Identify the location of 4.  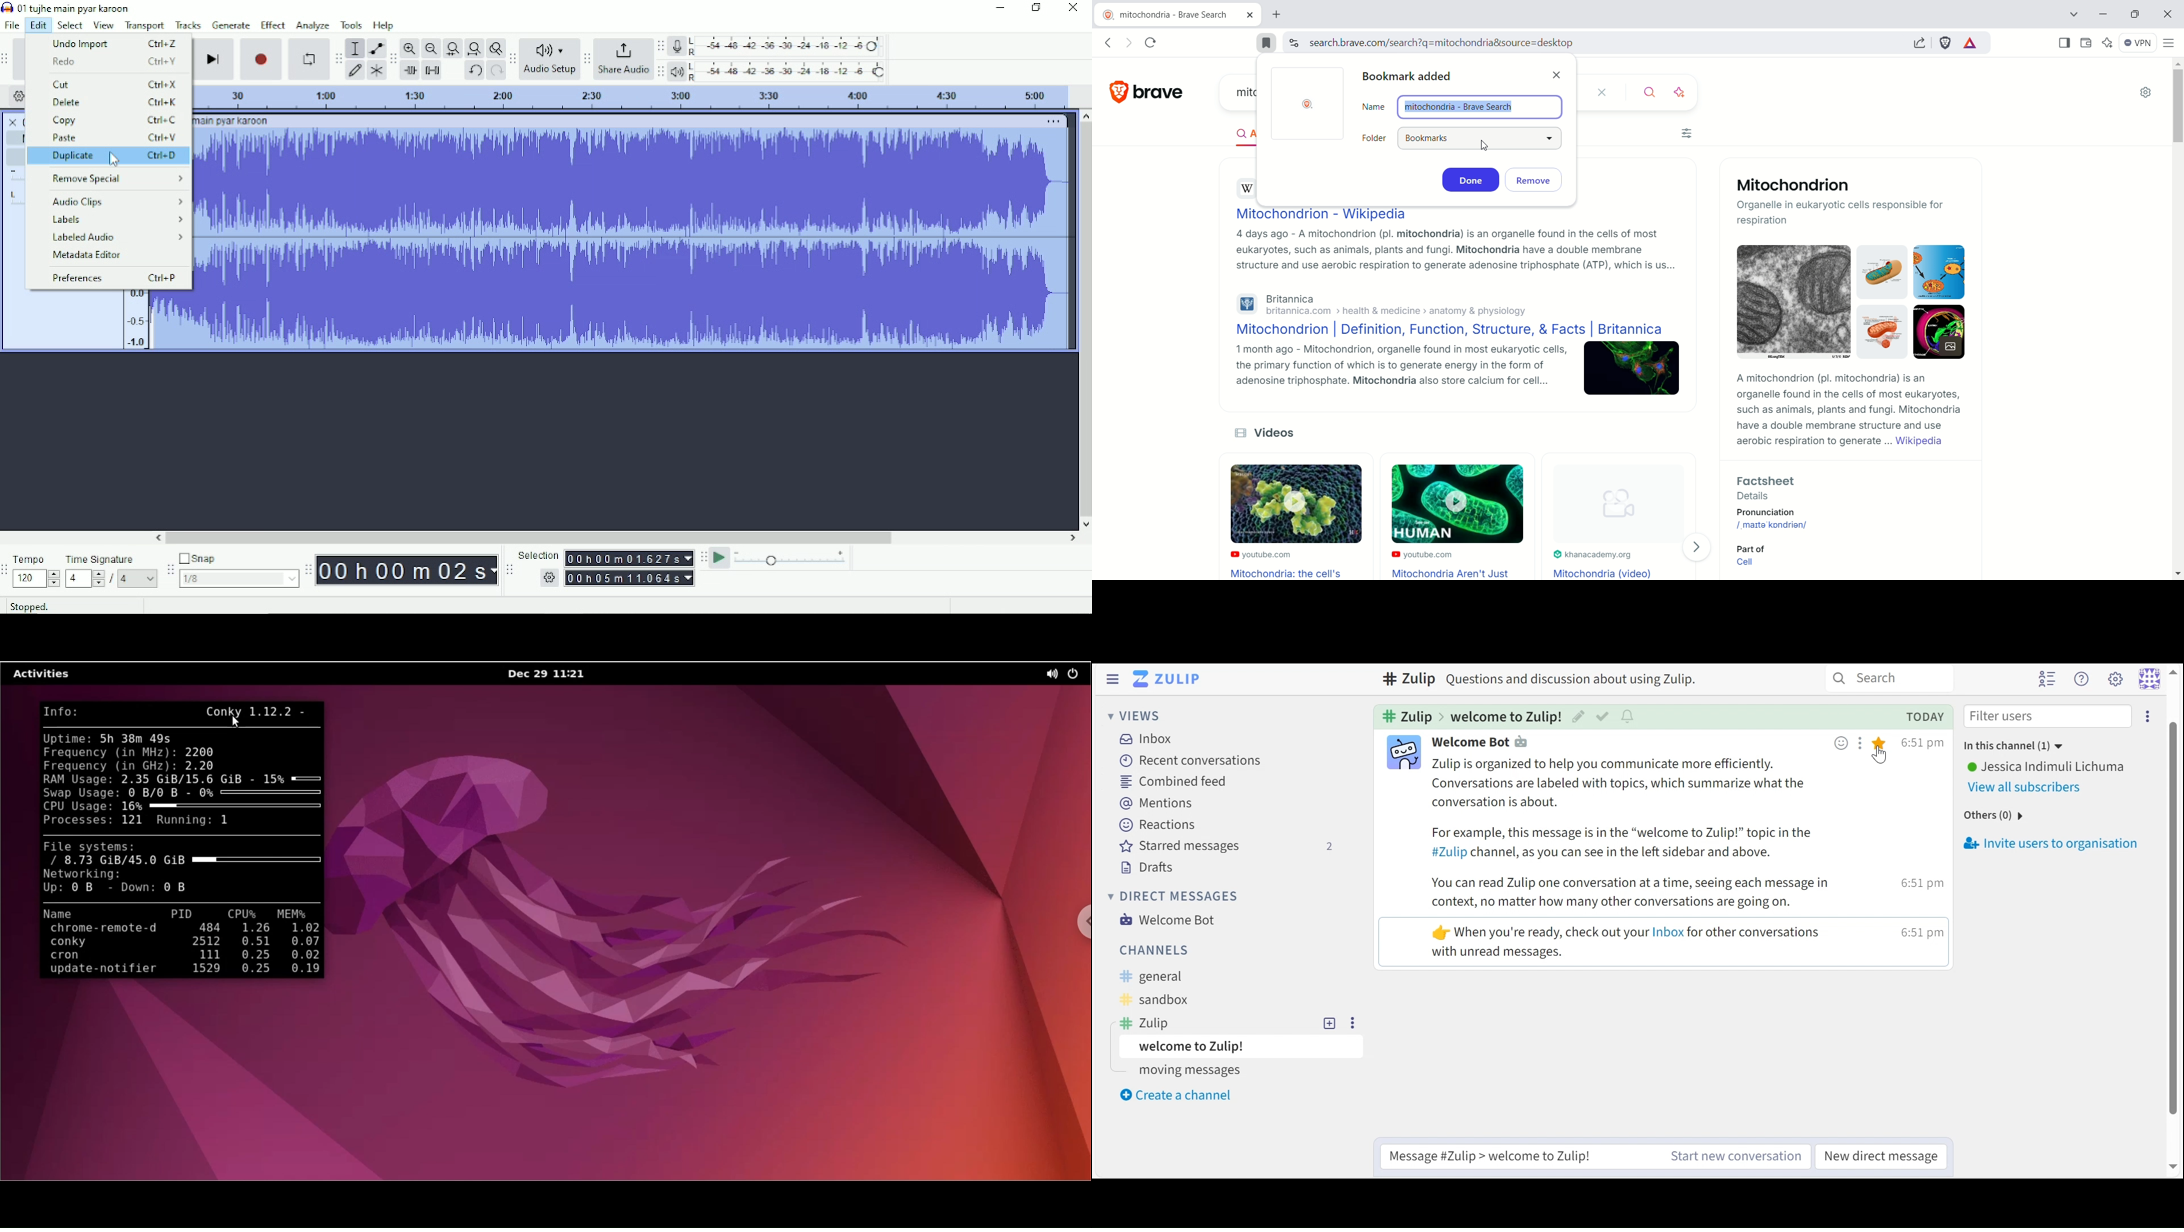
(85, 579).